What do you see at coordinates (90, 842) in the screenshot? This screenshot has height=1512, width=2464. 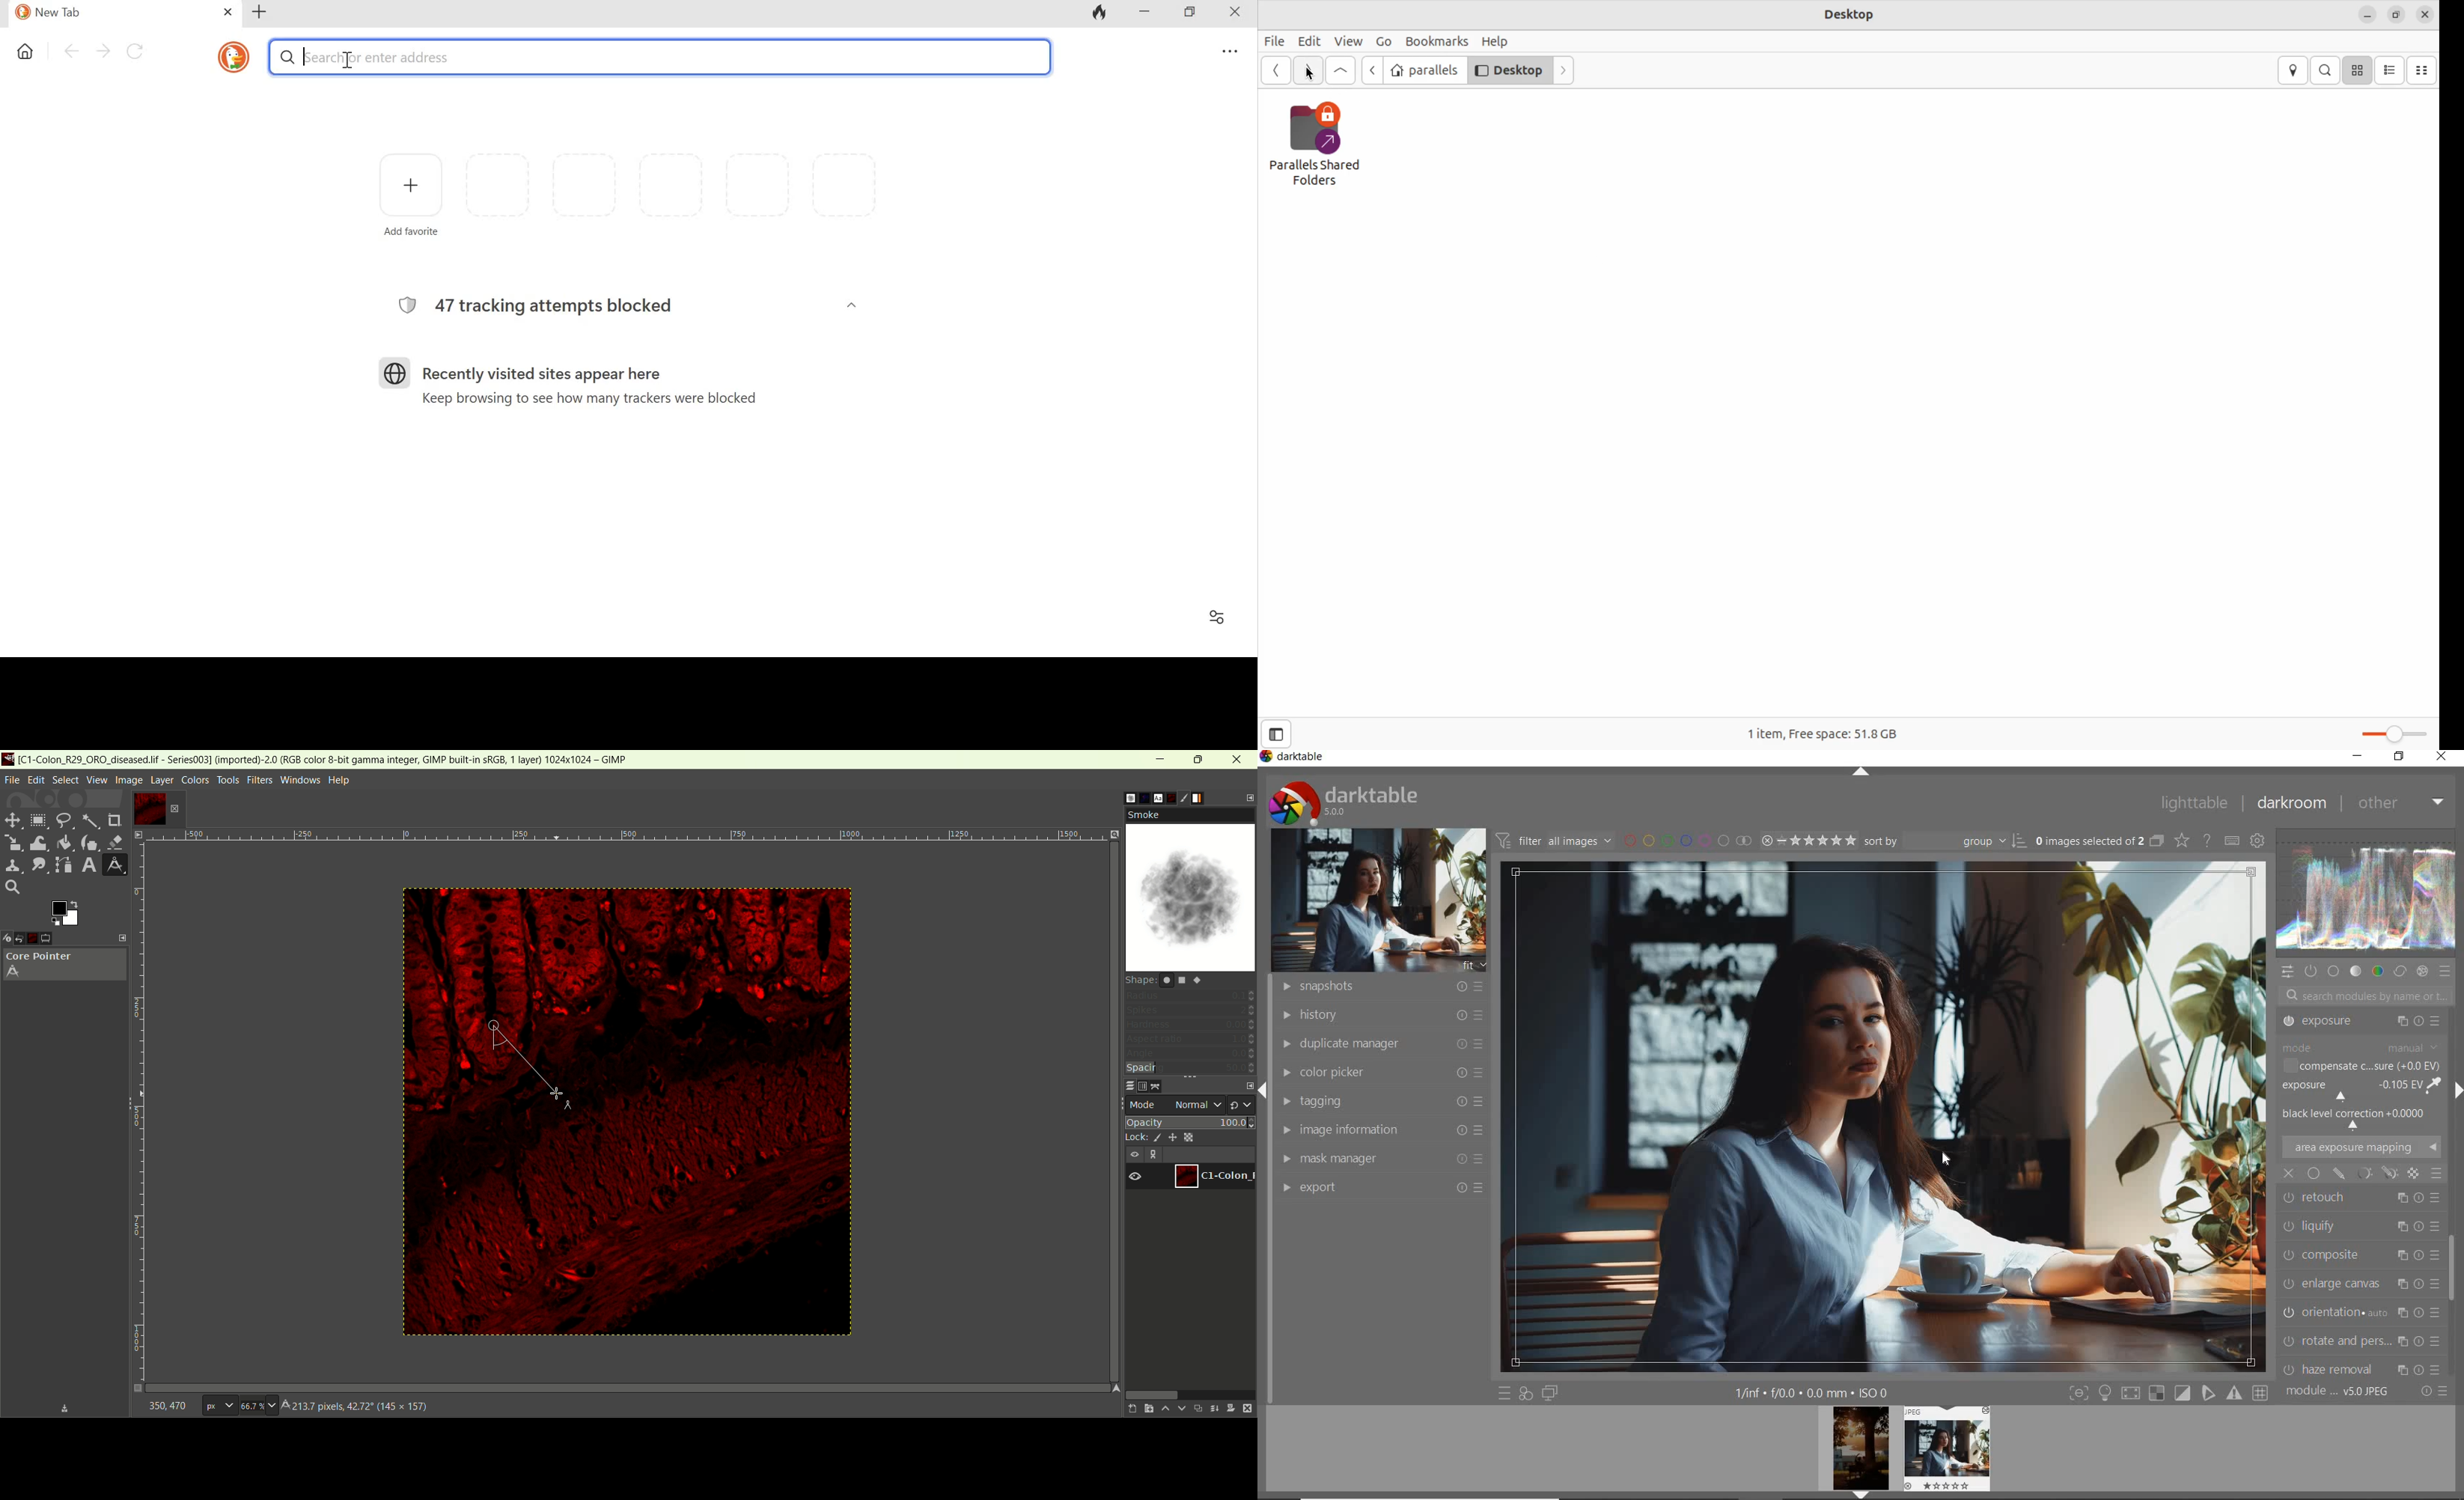 I see `ink tool` at bounding box center [90, 842].